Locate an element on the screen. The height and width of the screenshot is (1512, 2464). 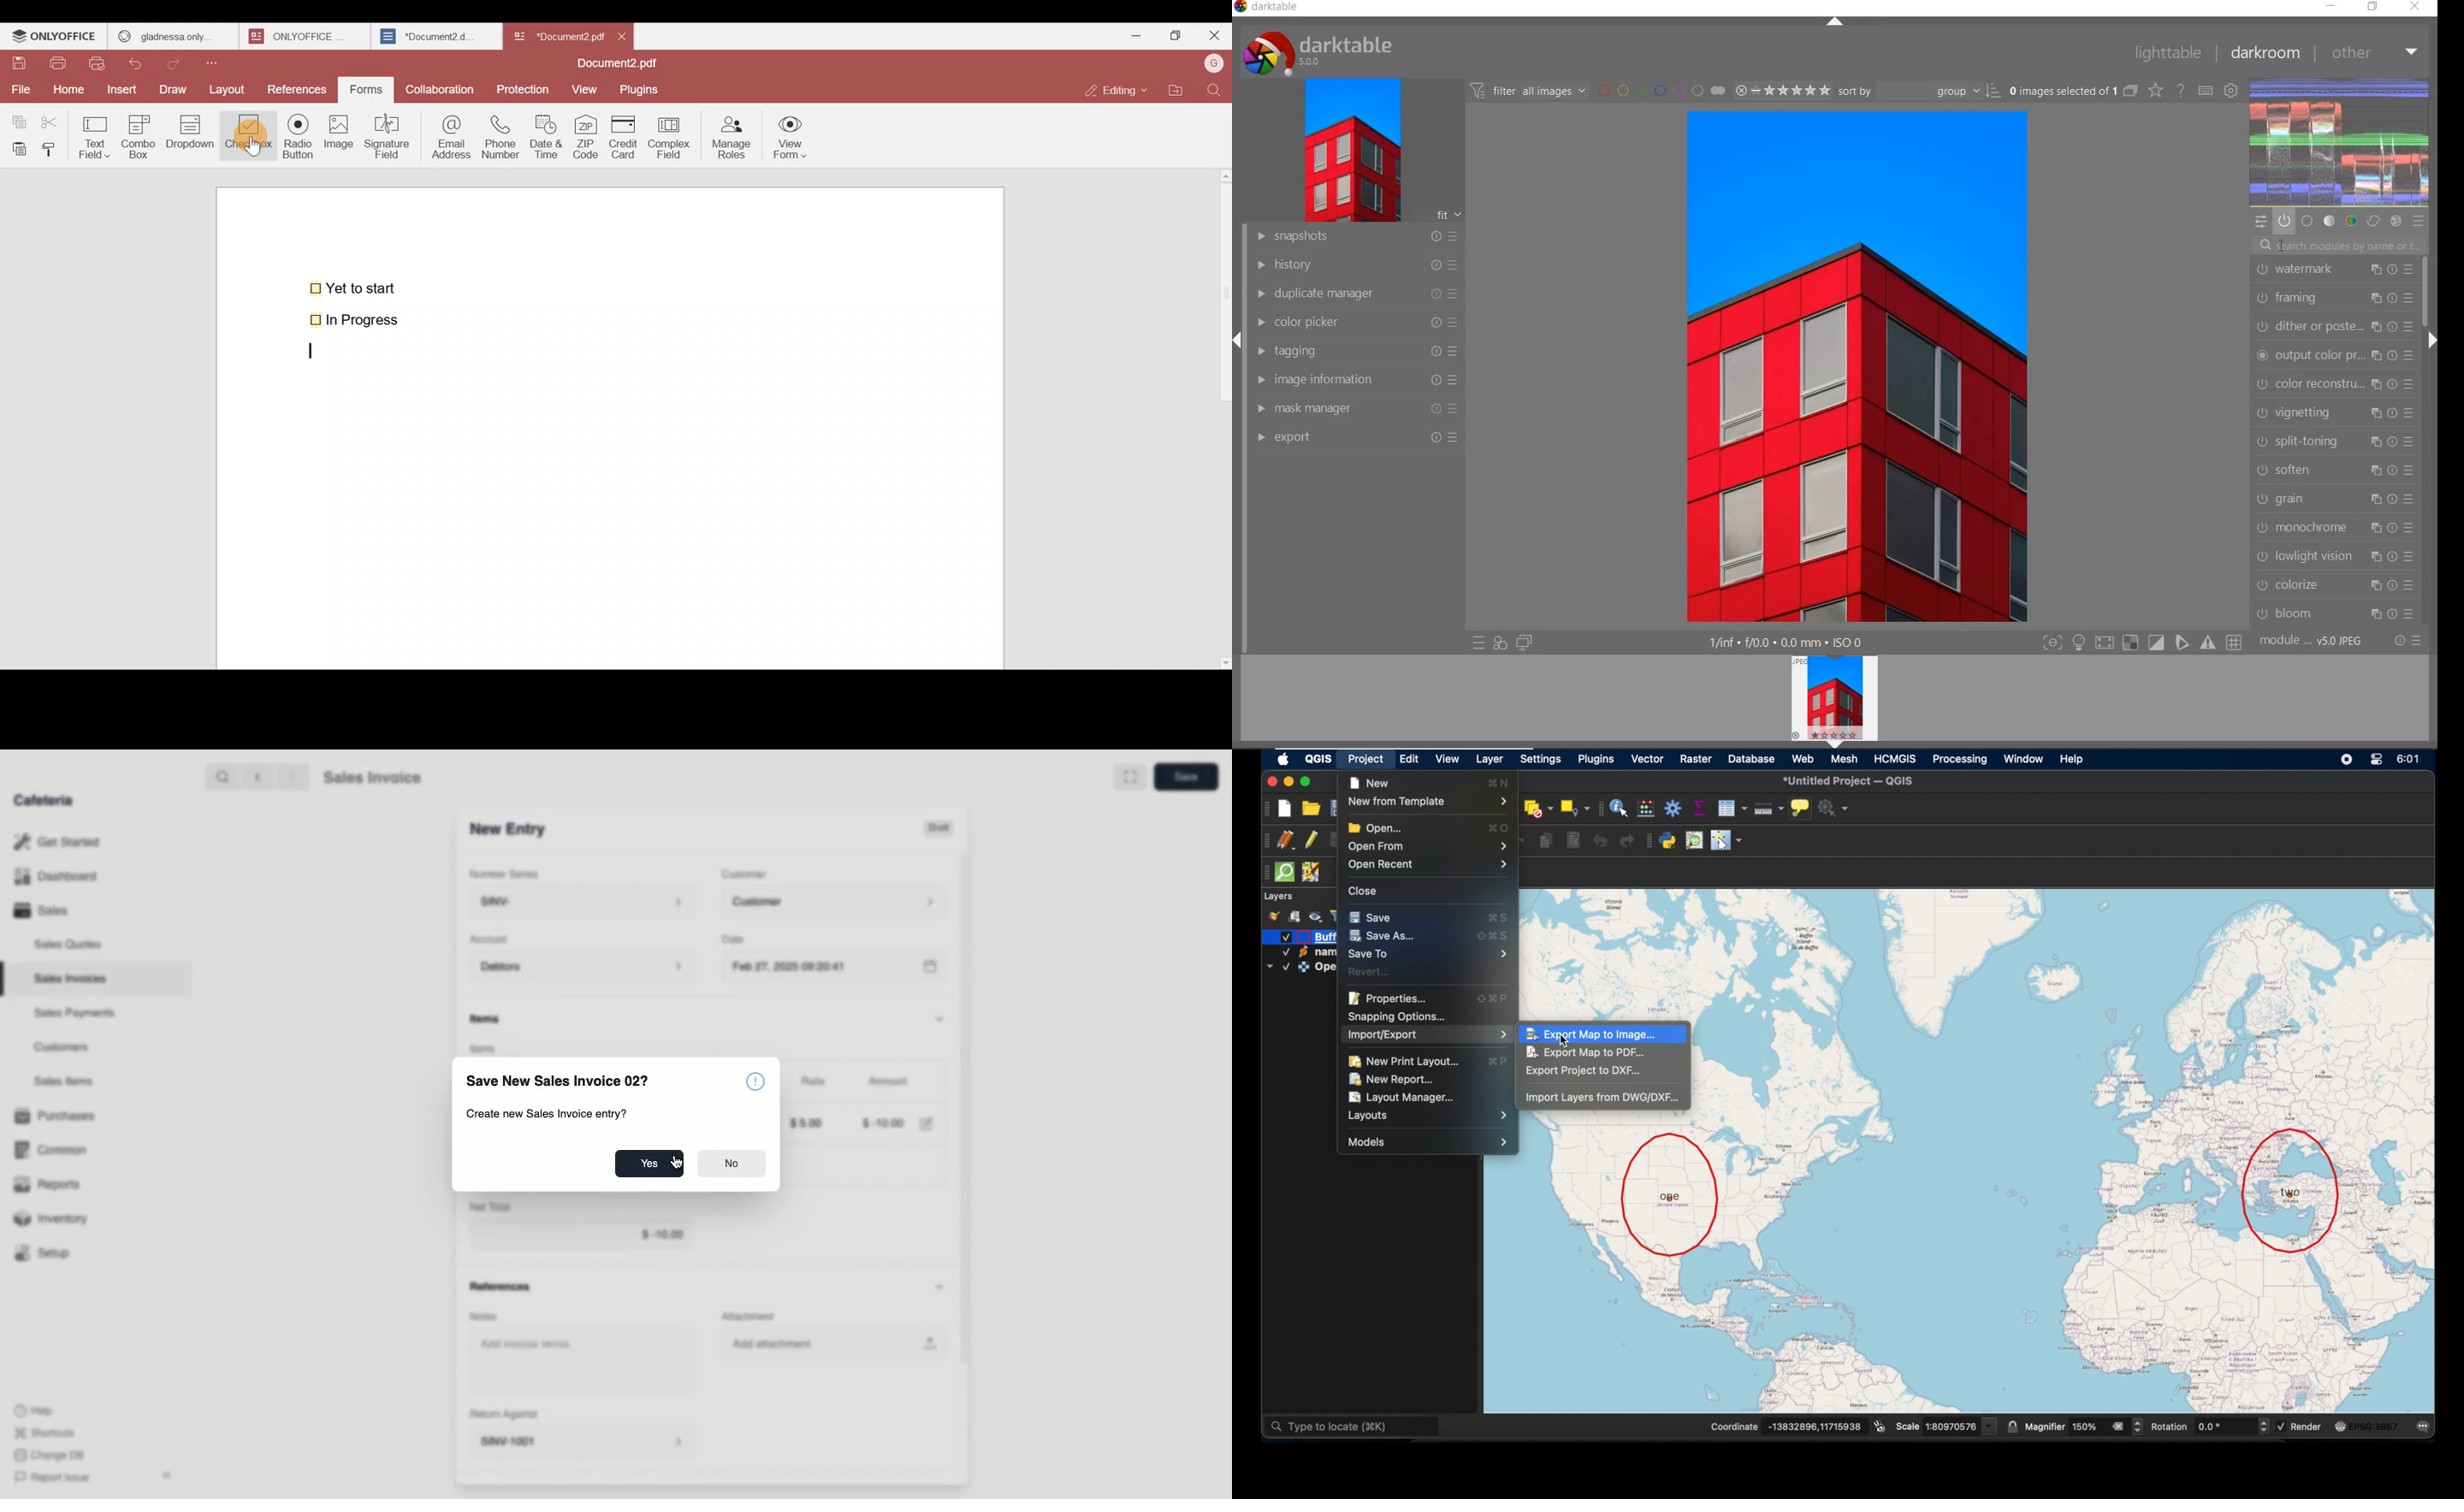
show statistical summary is located at coordinates (1700, 807).